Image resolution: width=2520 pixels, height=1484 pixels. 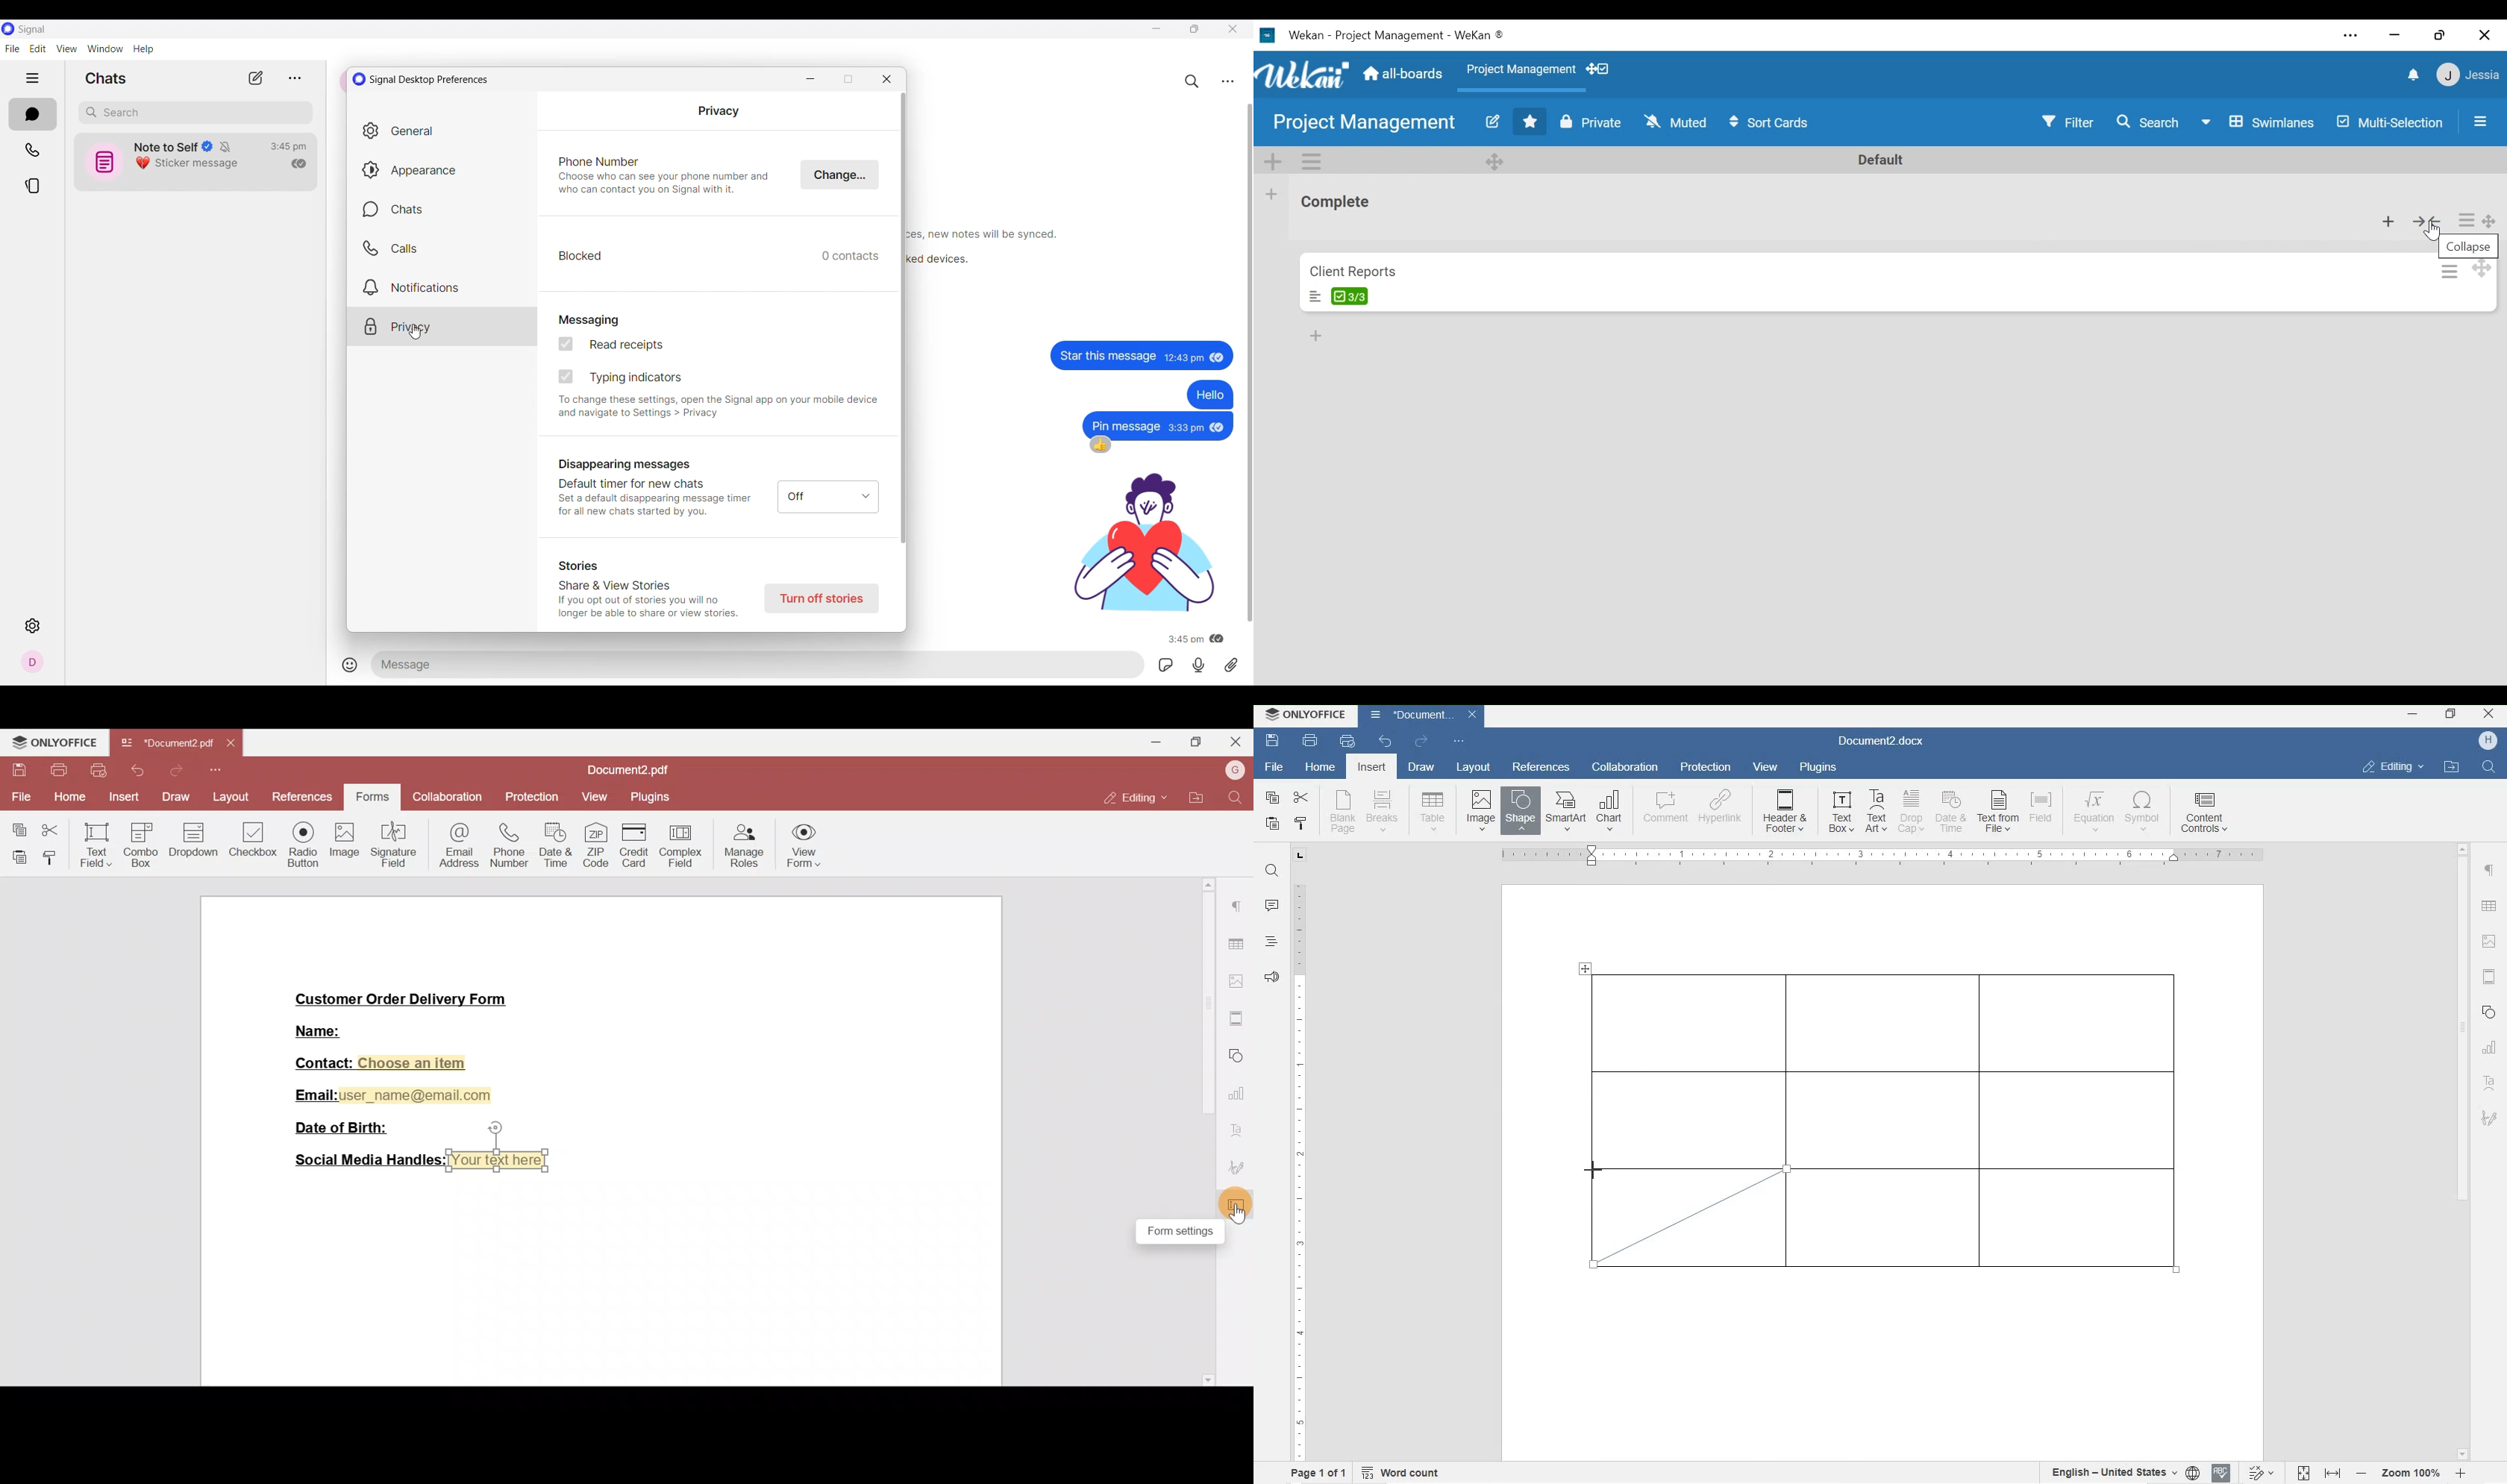 What do you see at coordinates (417, 335) in the screenshot?
I see `cursor` at bounding box center [417, 335].